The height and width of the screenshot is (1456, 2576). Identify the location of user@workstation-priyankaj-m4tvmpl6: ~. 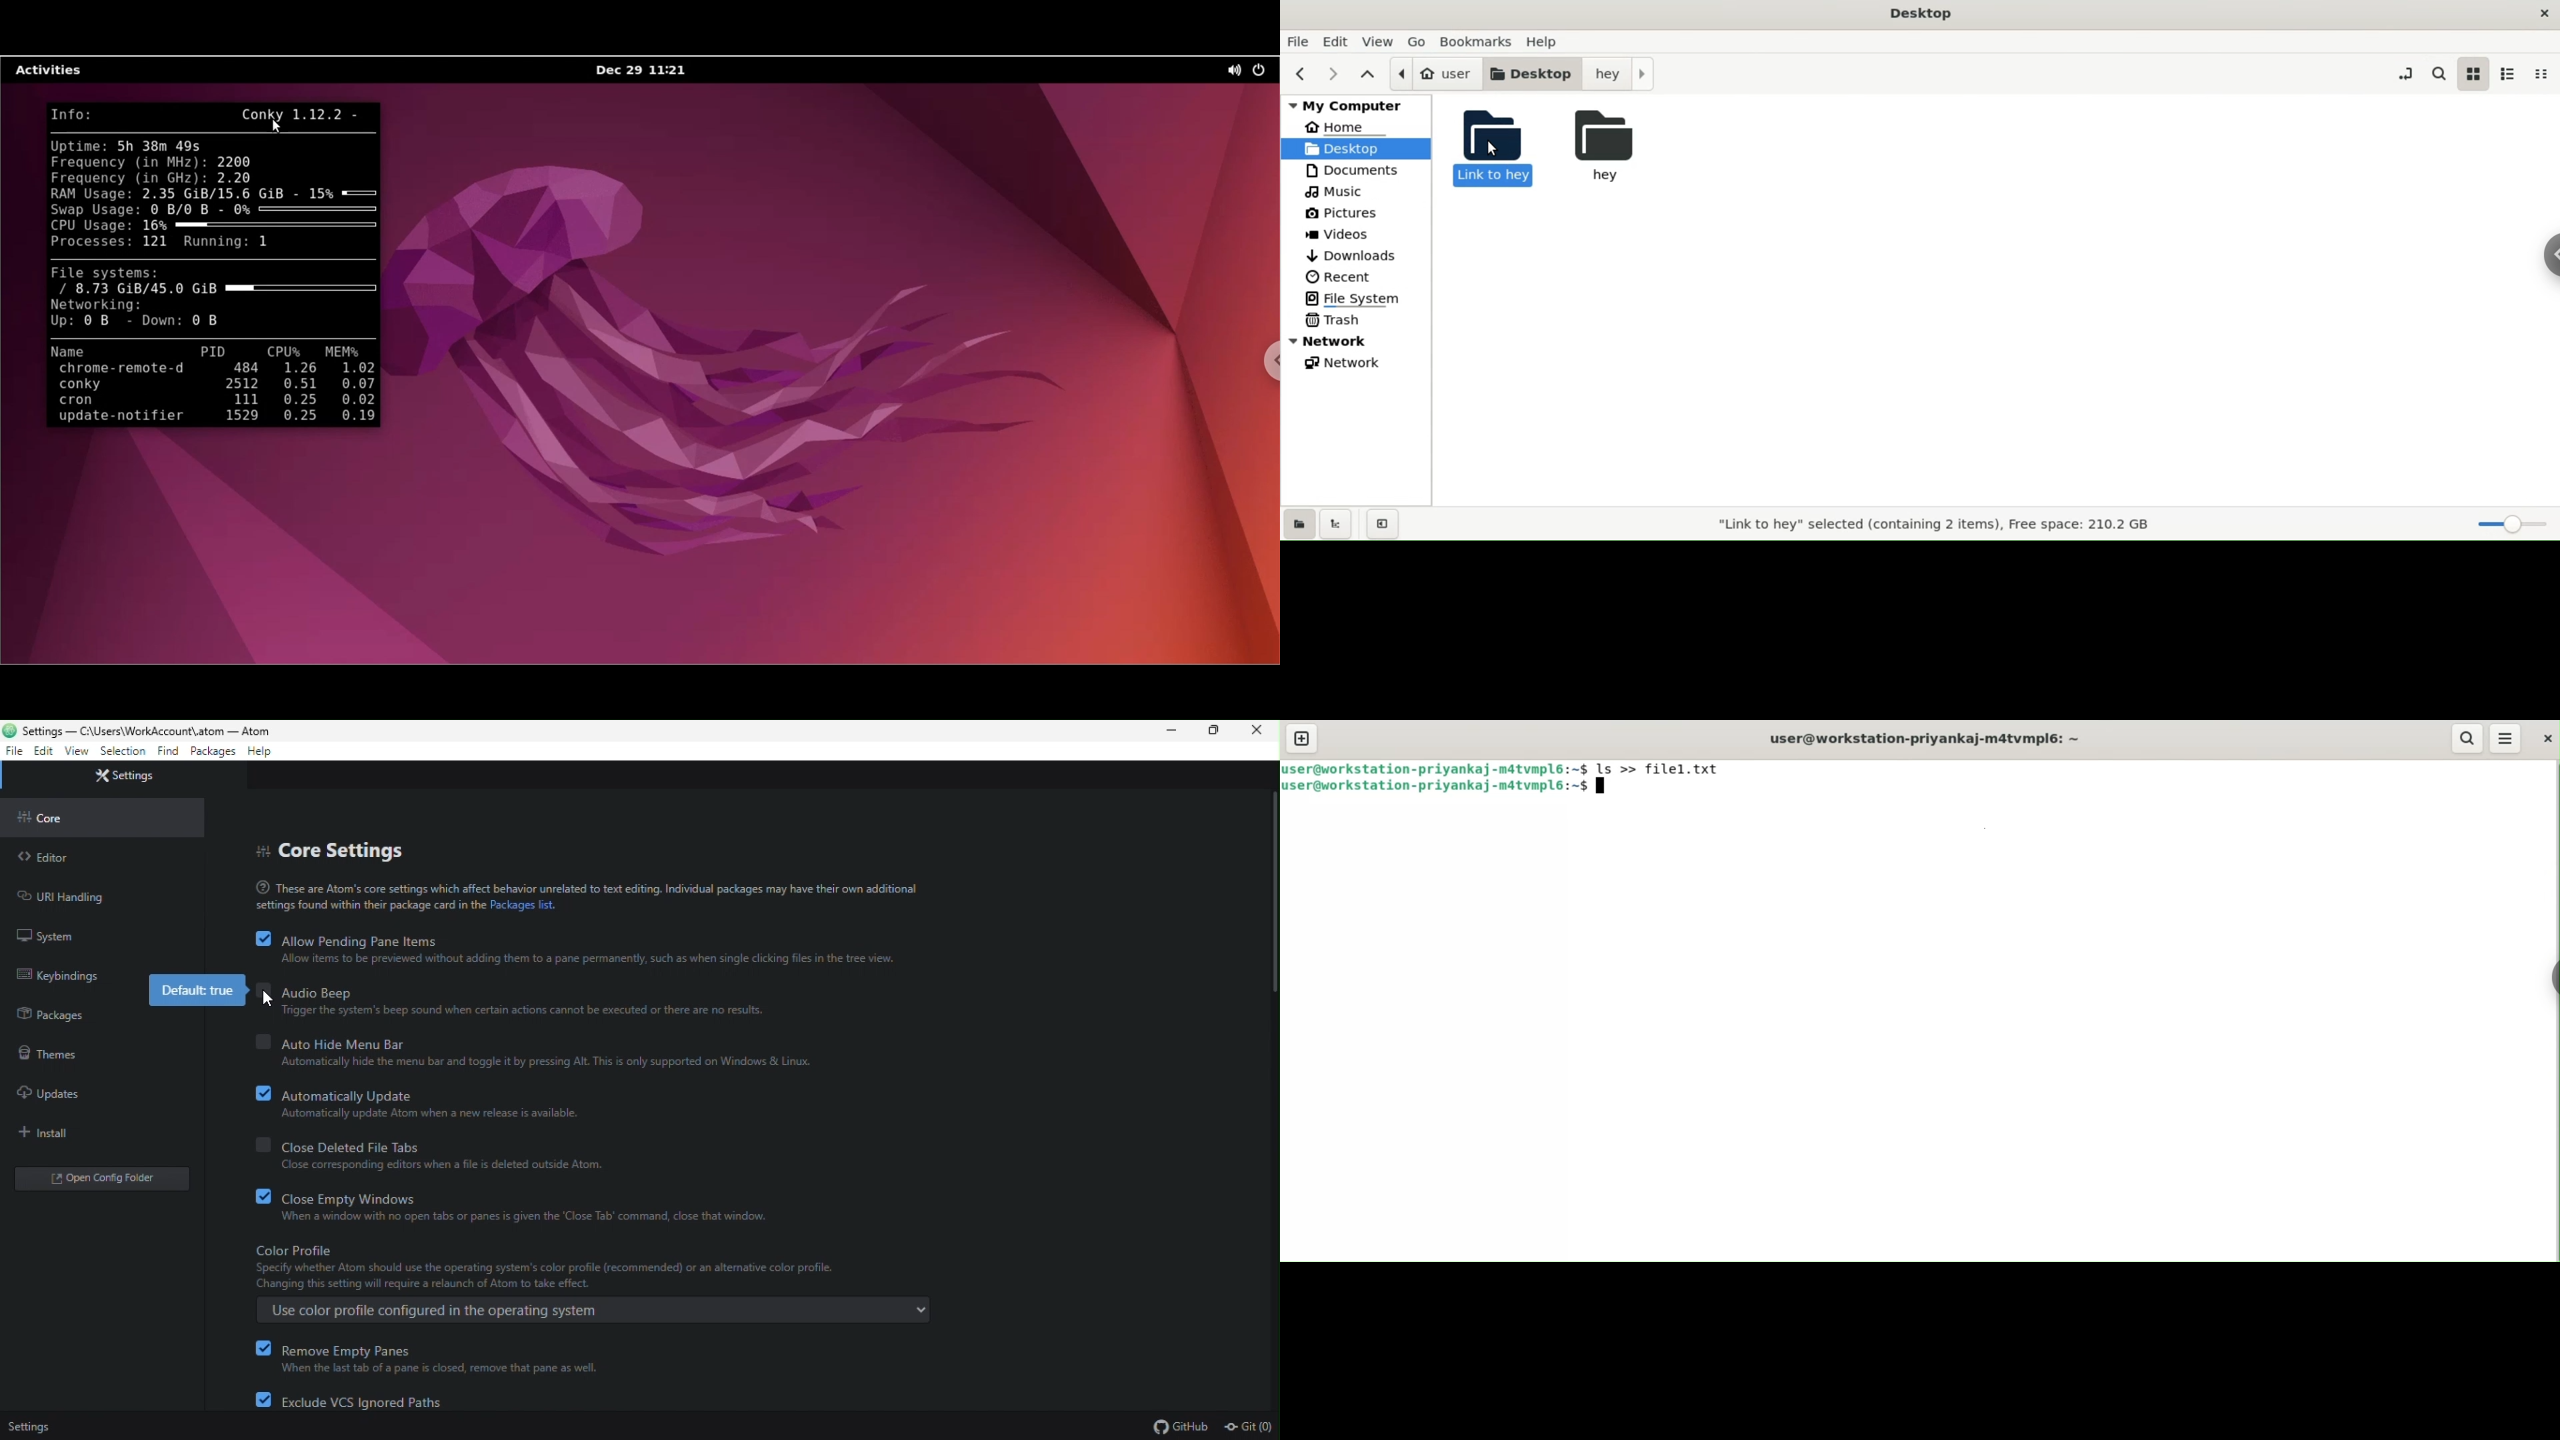
(1919, 737).